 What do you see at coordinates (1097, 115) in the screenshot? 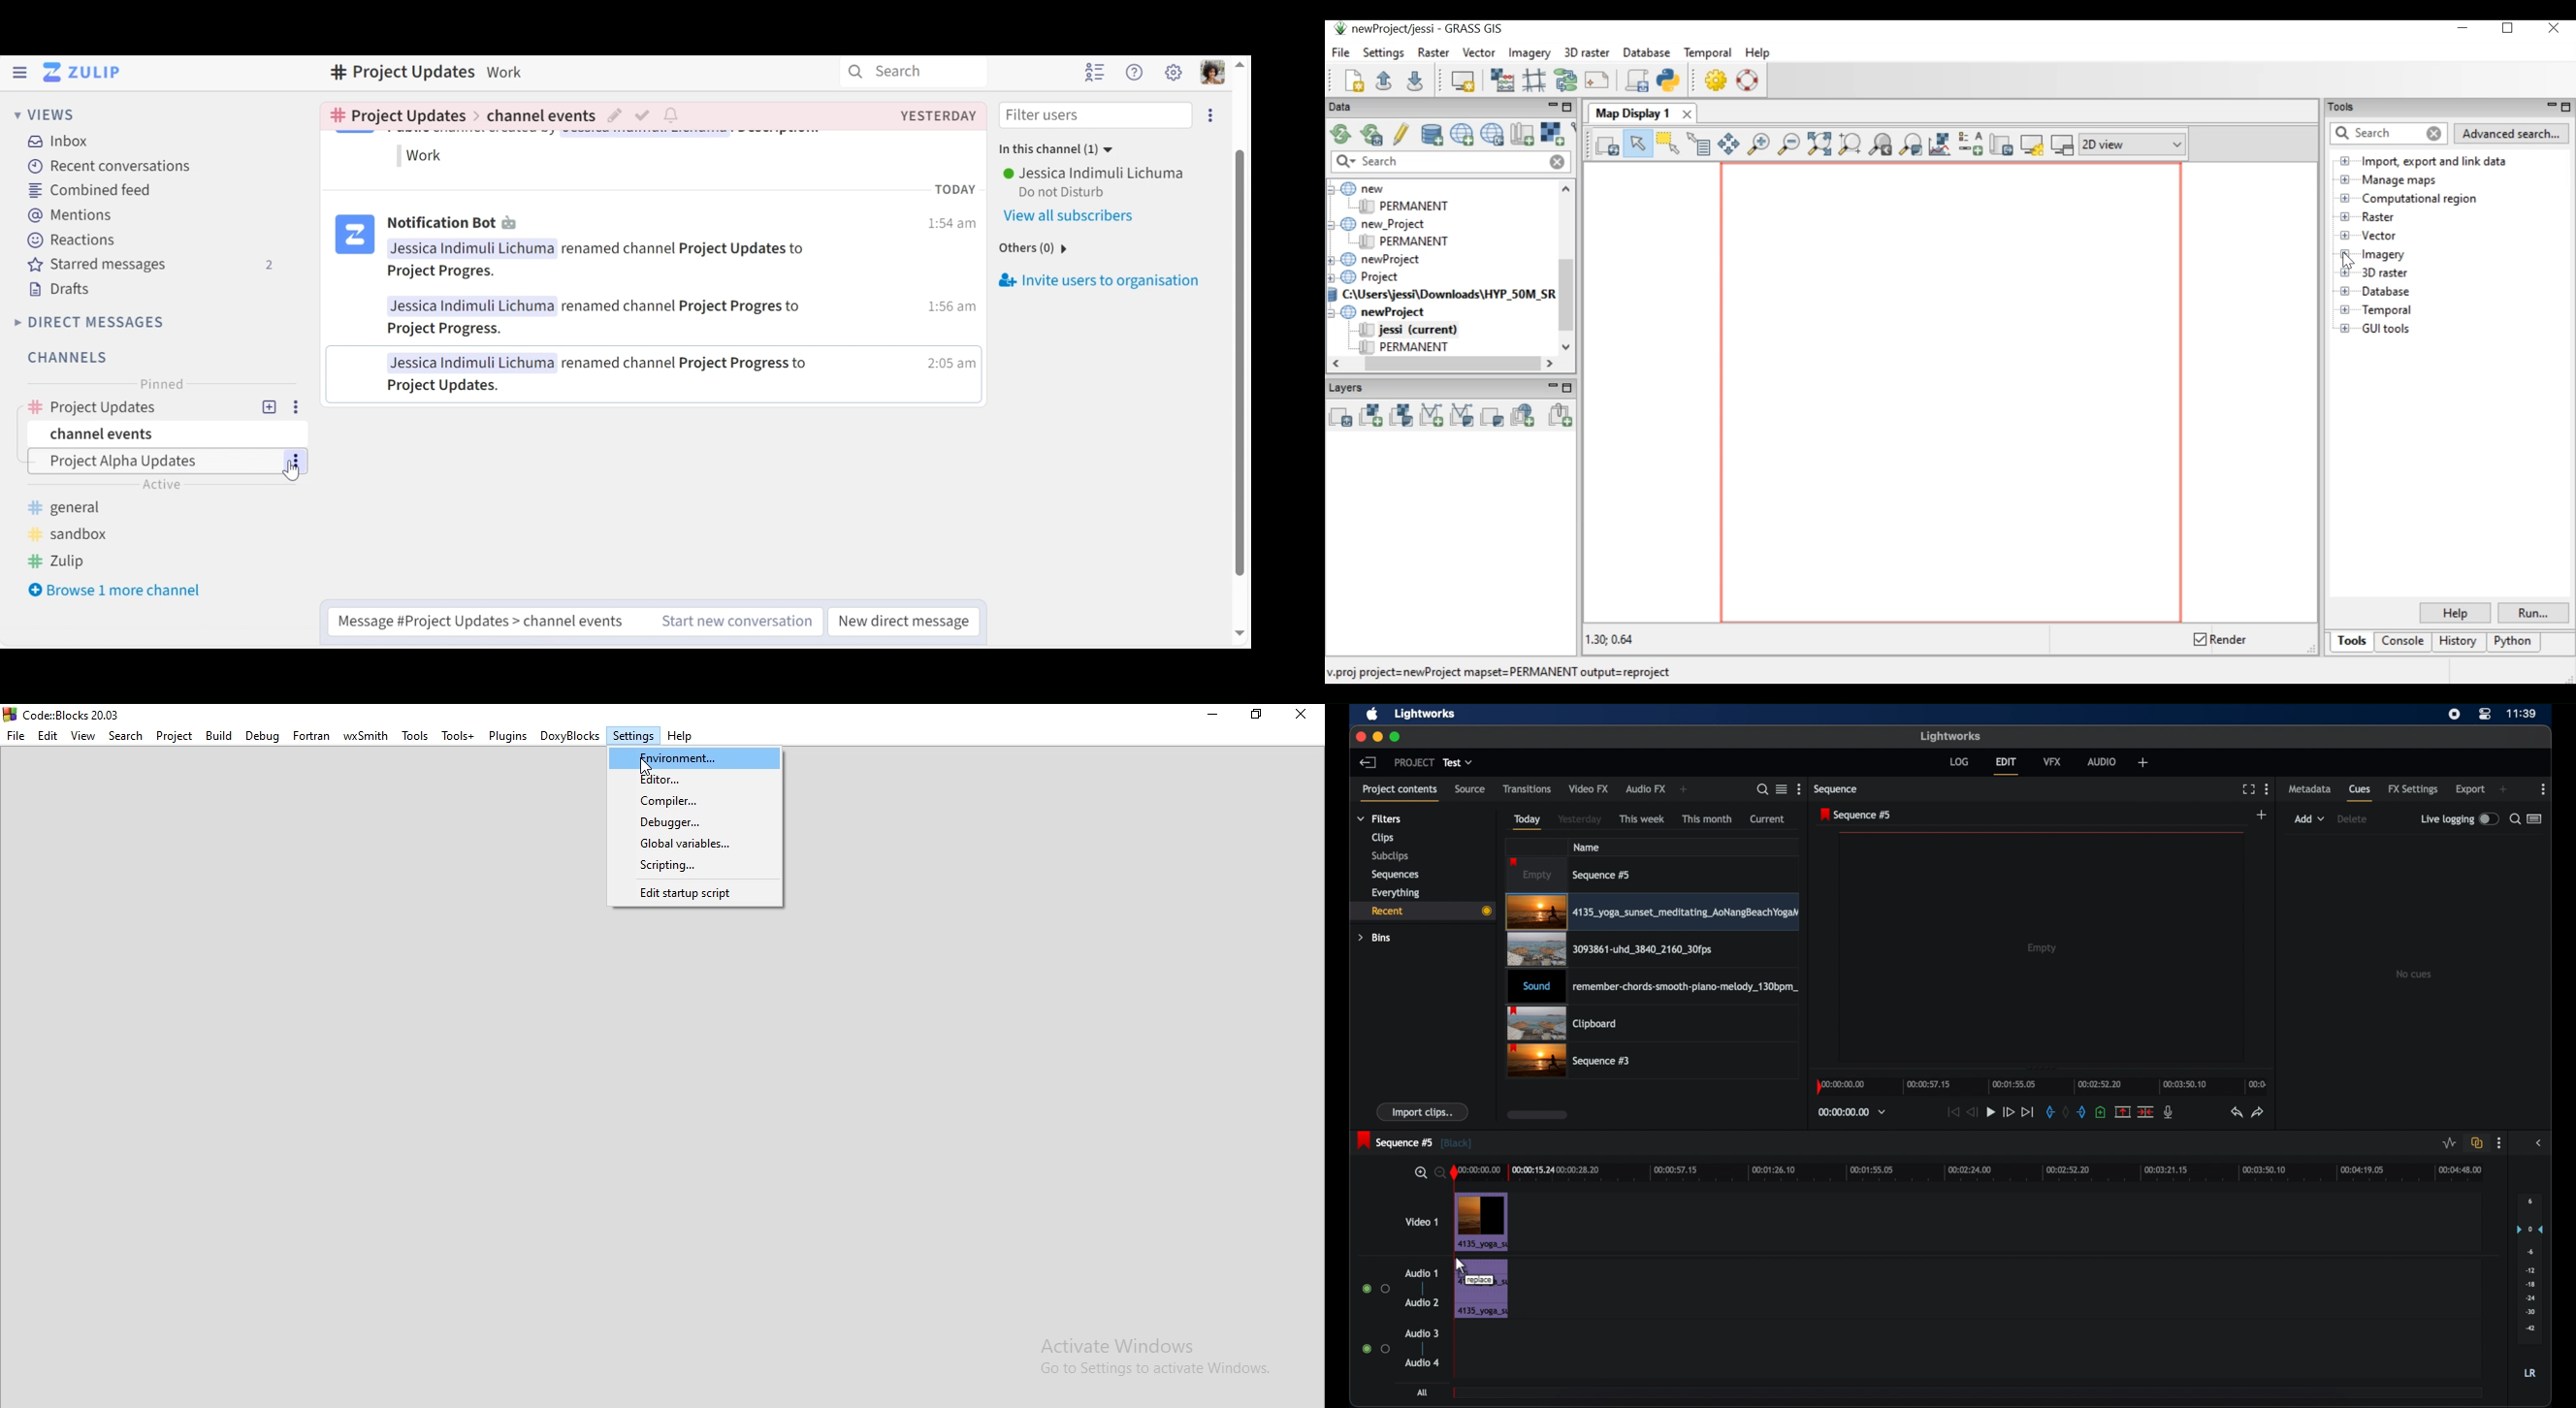
I see `Filter users` at bounding box center [1097, 115].